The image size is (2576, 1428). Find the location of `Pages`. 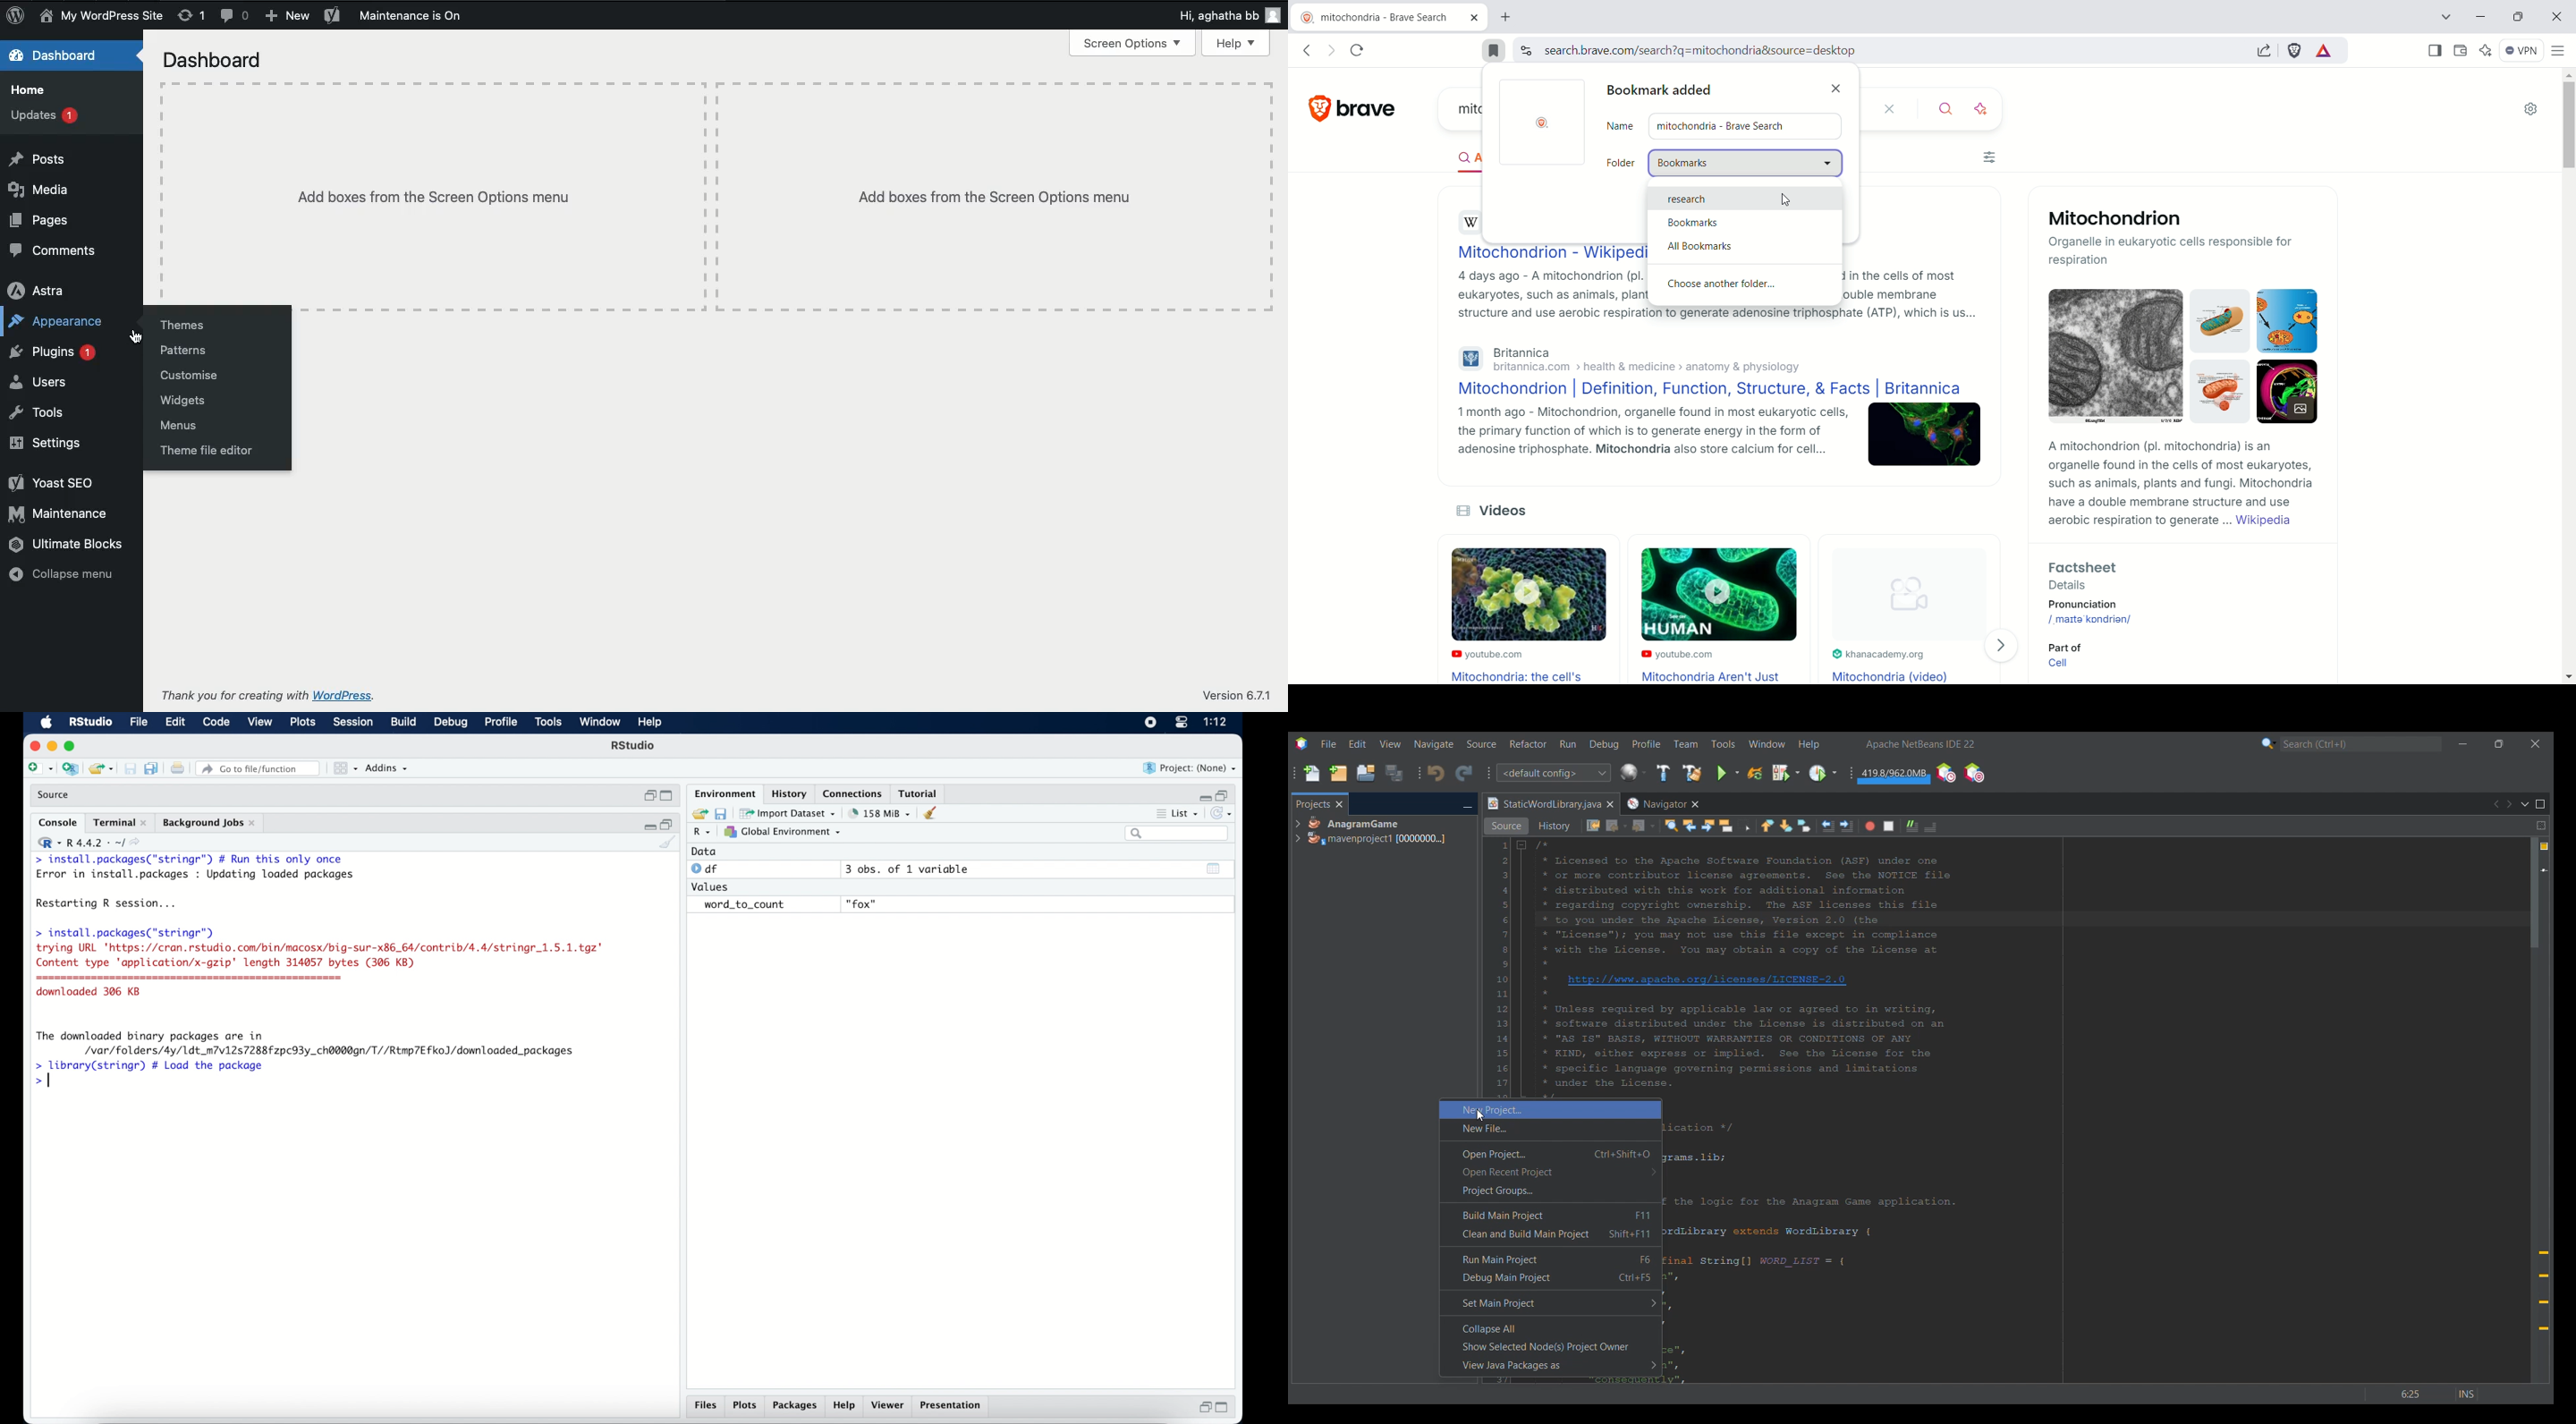

Pages is located at coordinates (41, 220).